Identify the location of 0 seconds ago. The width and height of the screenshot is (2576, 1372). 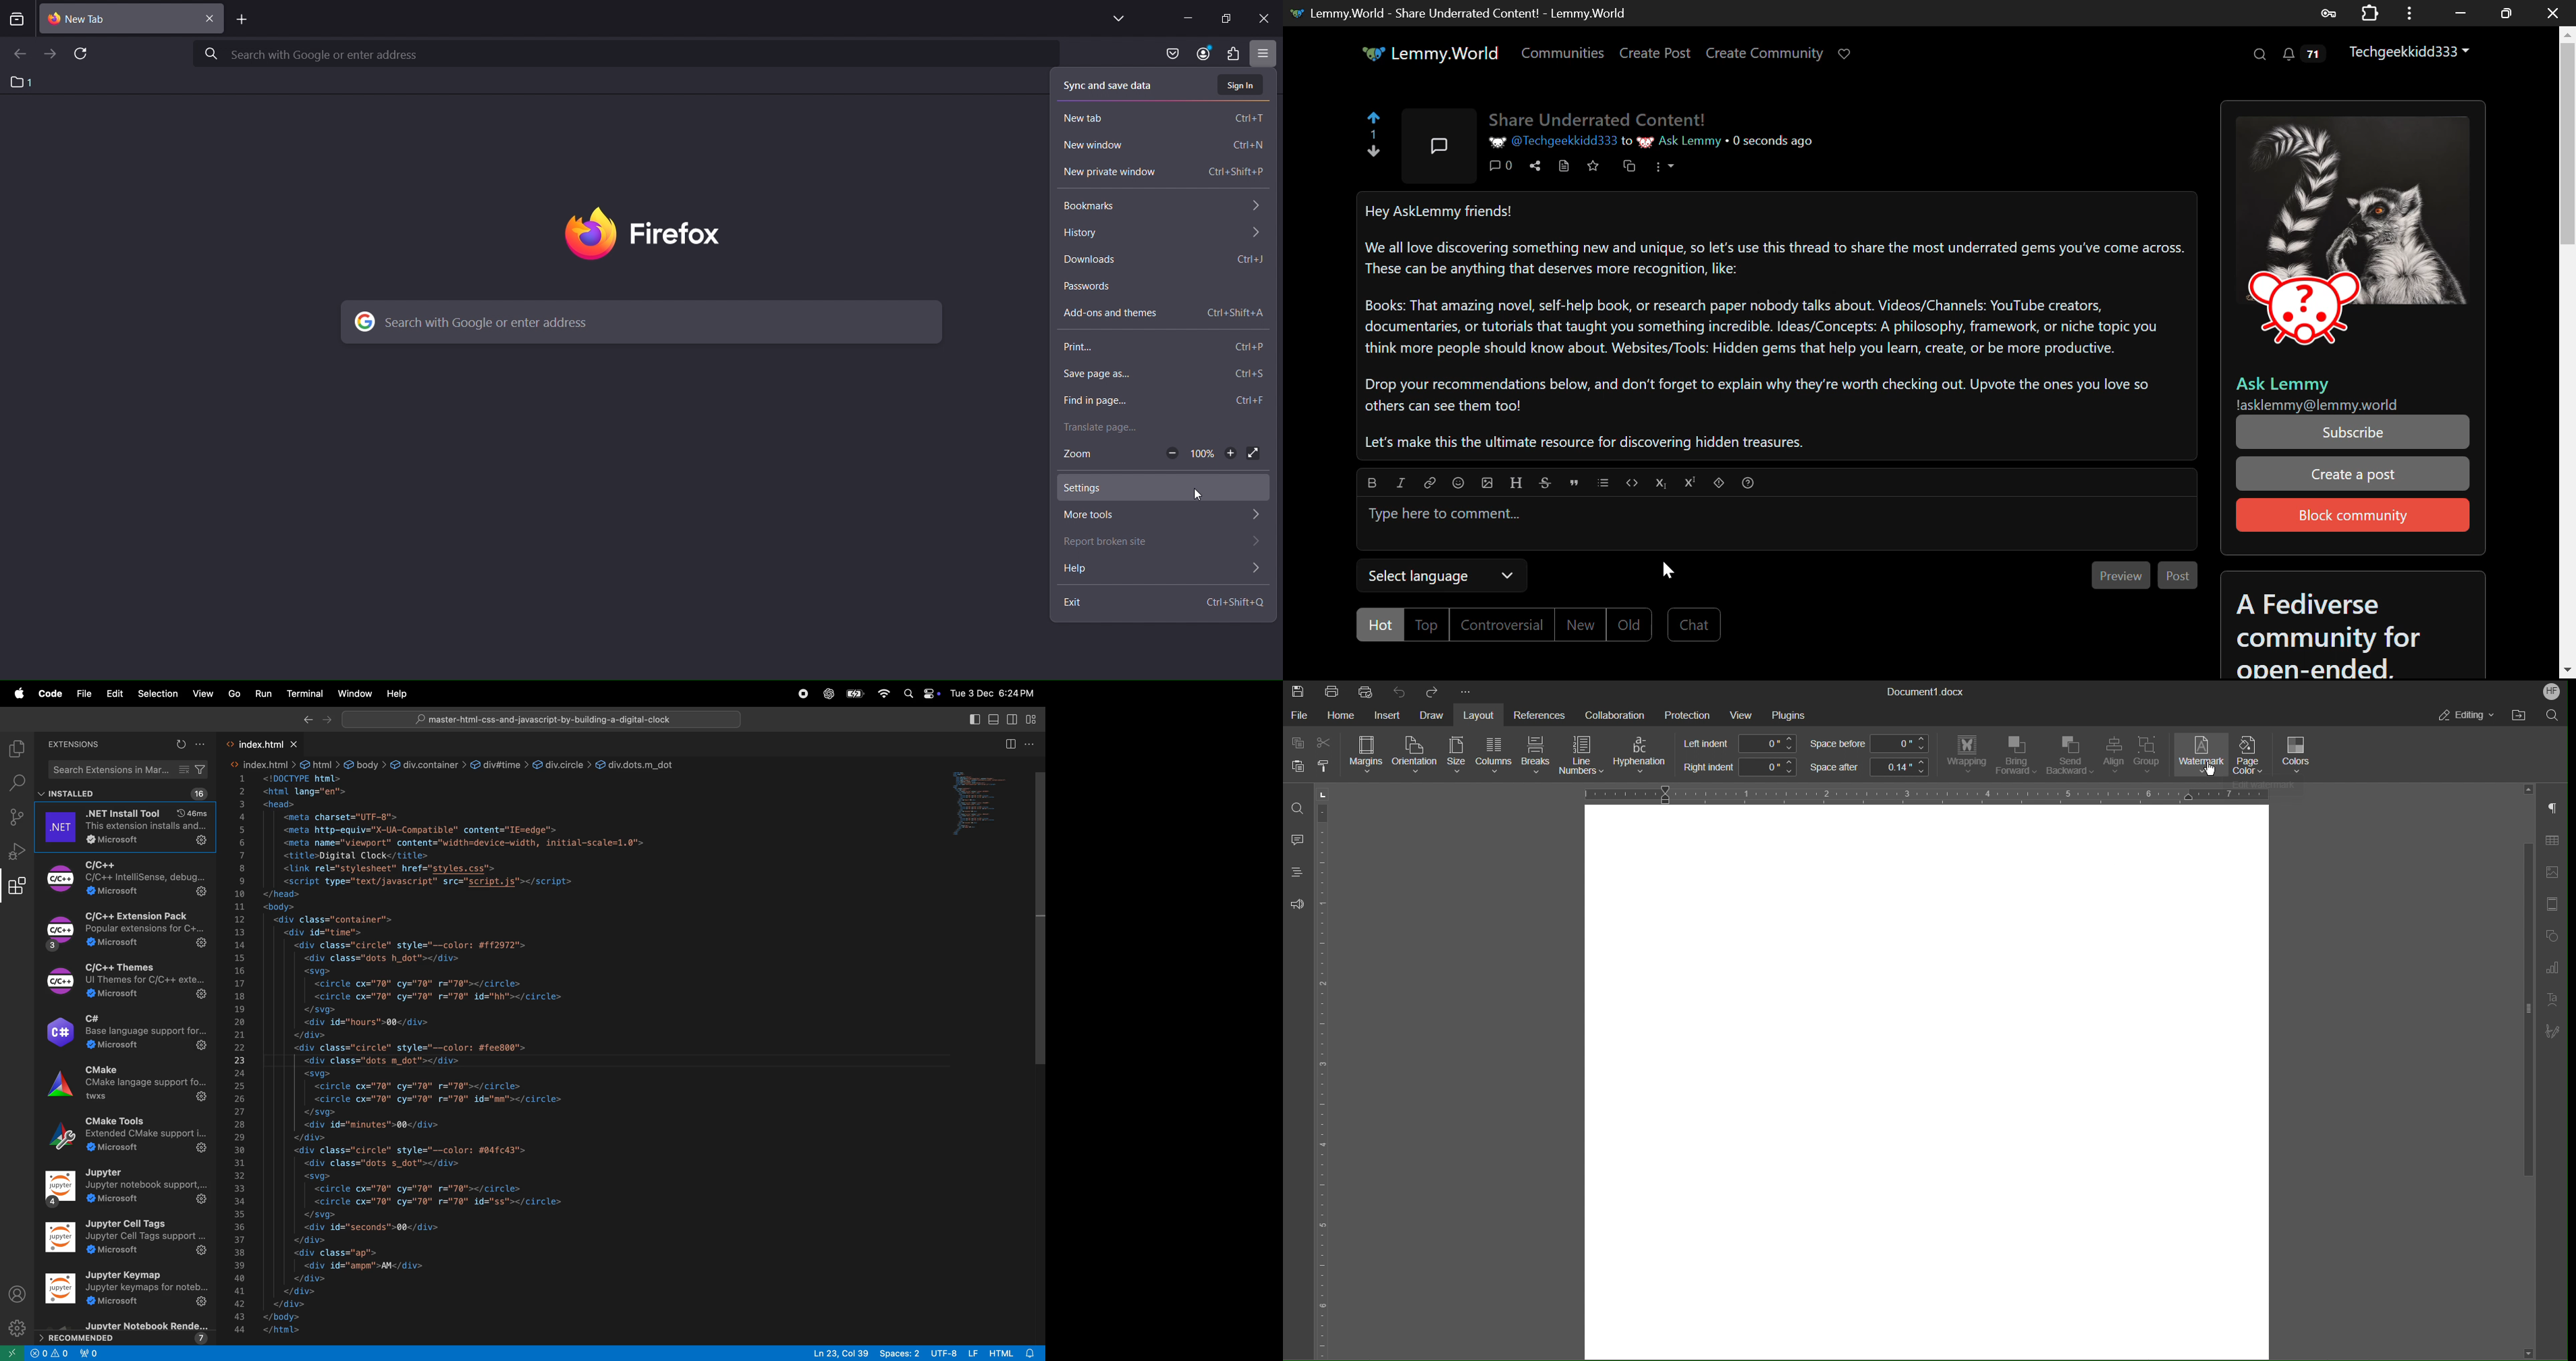
(1773, 140).